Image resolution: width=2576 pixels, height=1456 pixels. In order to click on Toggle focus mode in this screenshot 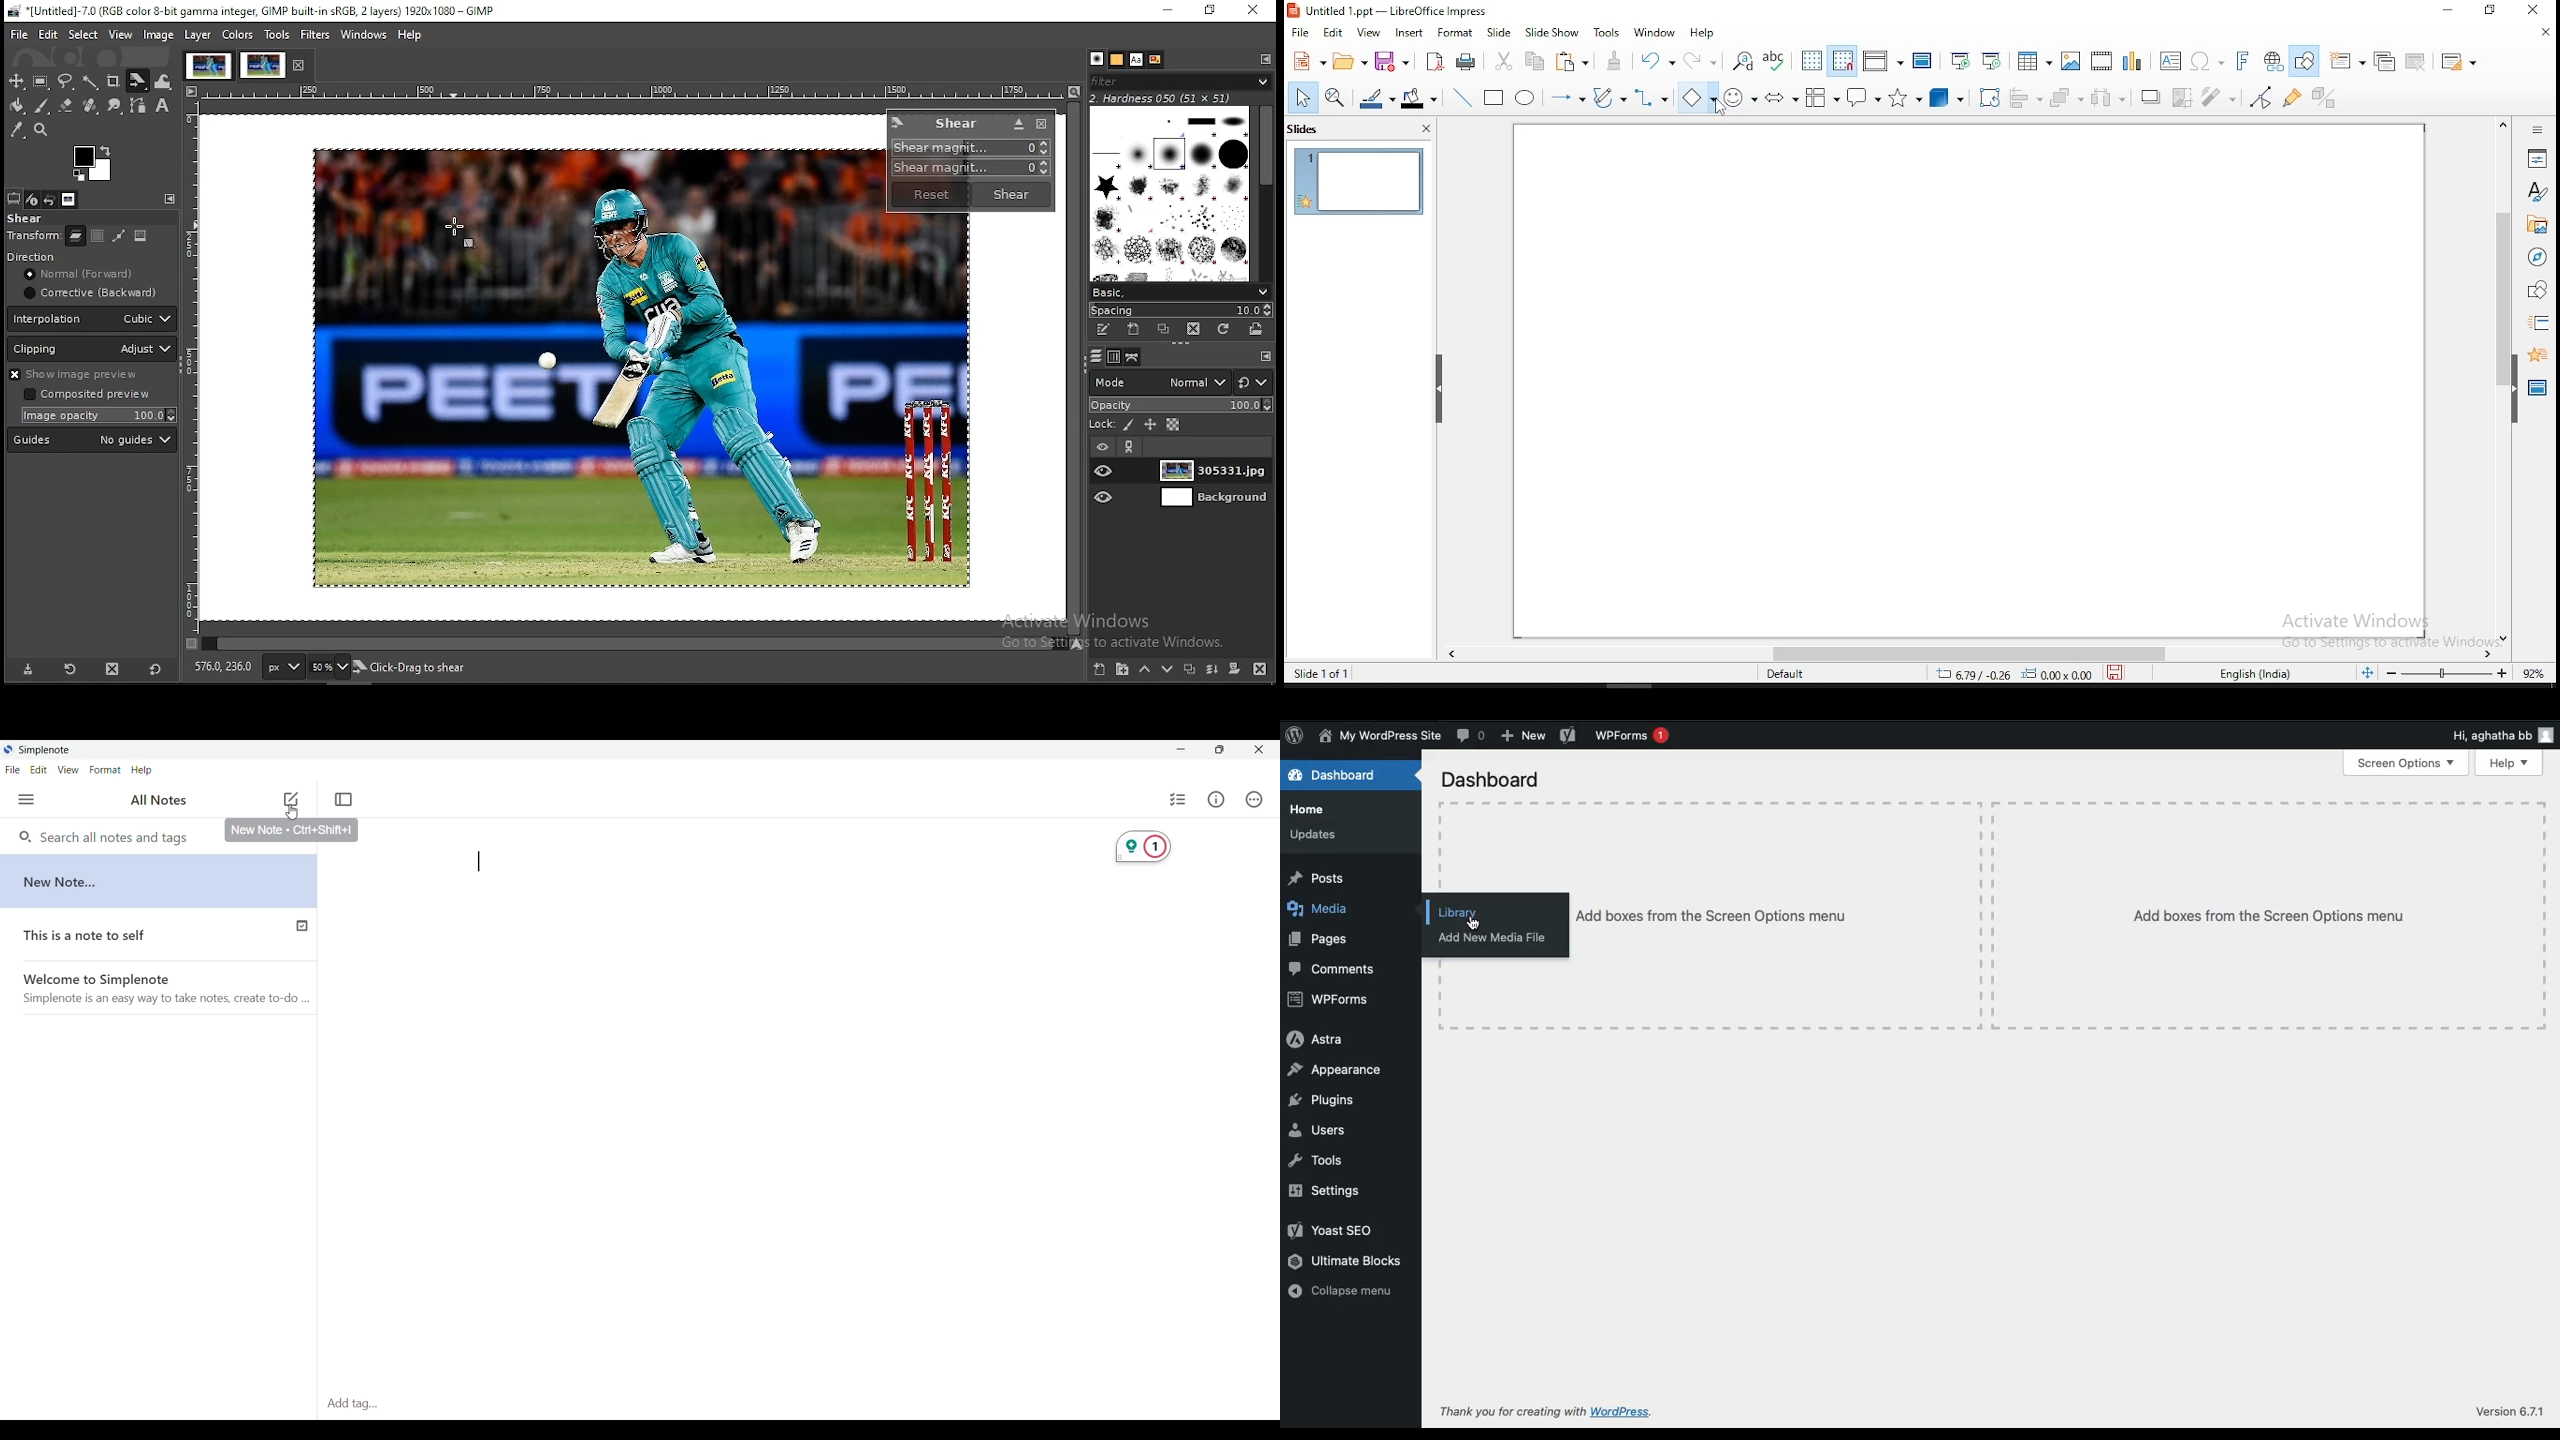, I will do `click(343, 799)`.